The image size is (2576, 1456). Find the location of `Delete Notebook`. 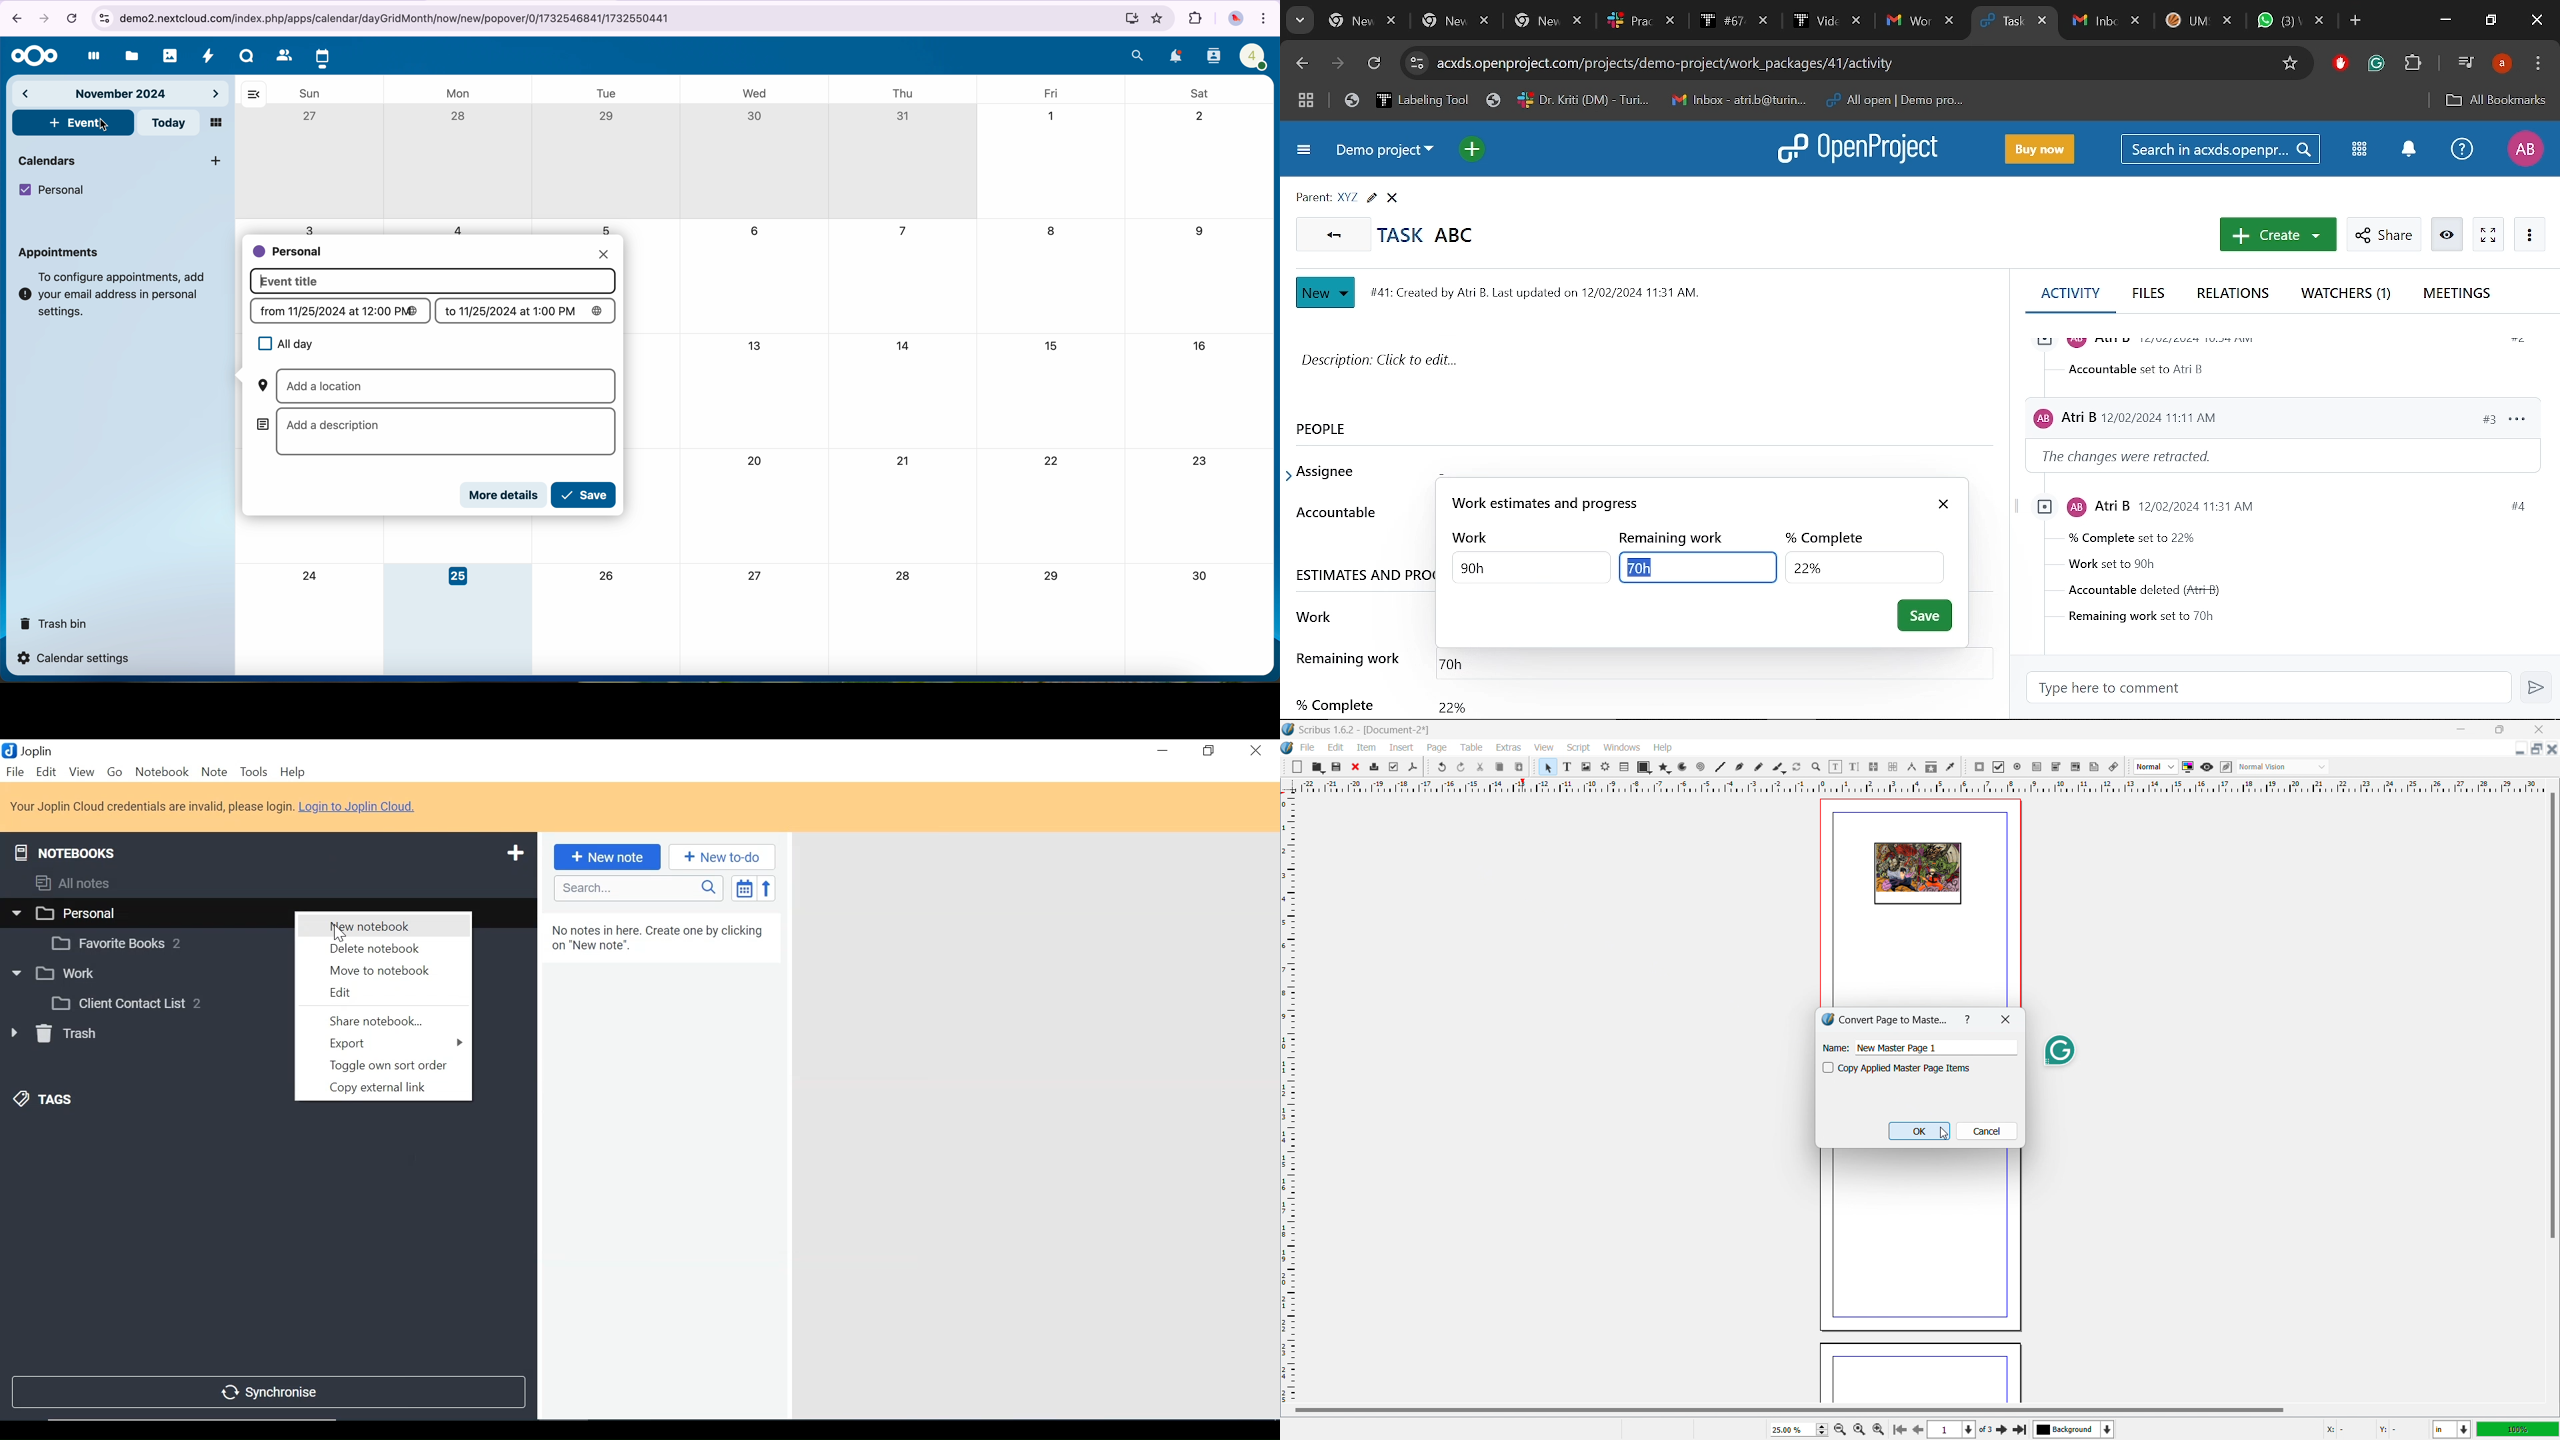

Delete Notebook is located at coordinates (381, 949).